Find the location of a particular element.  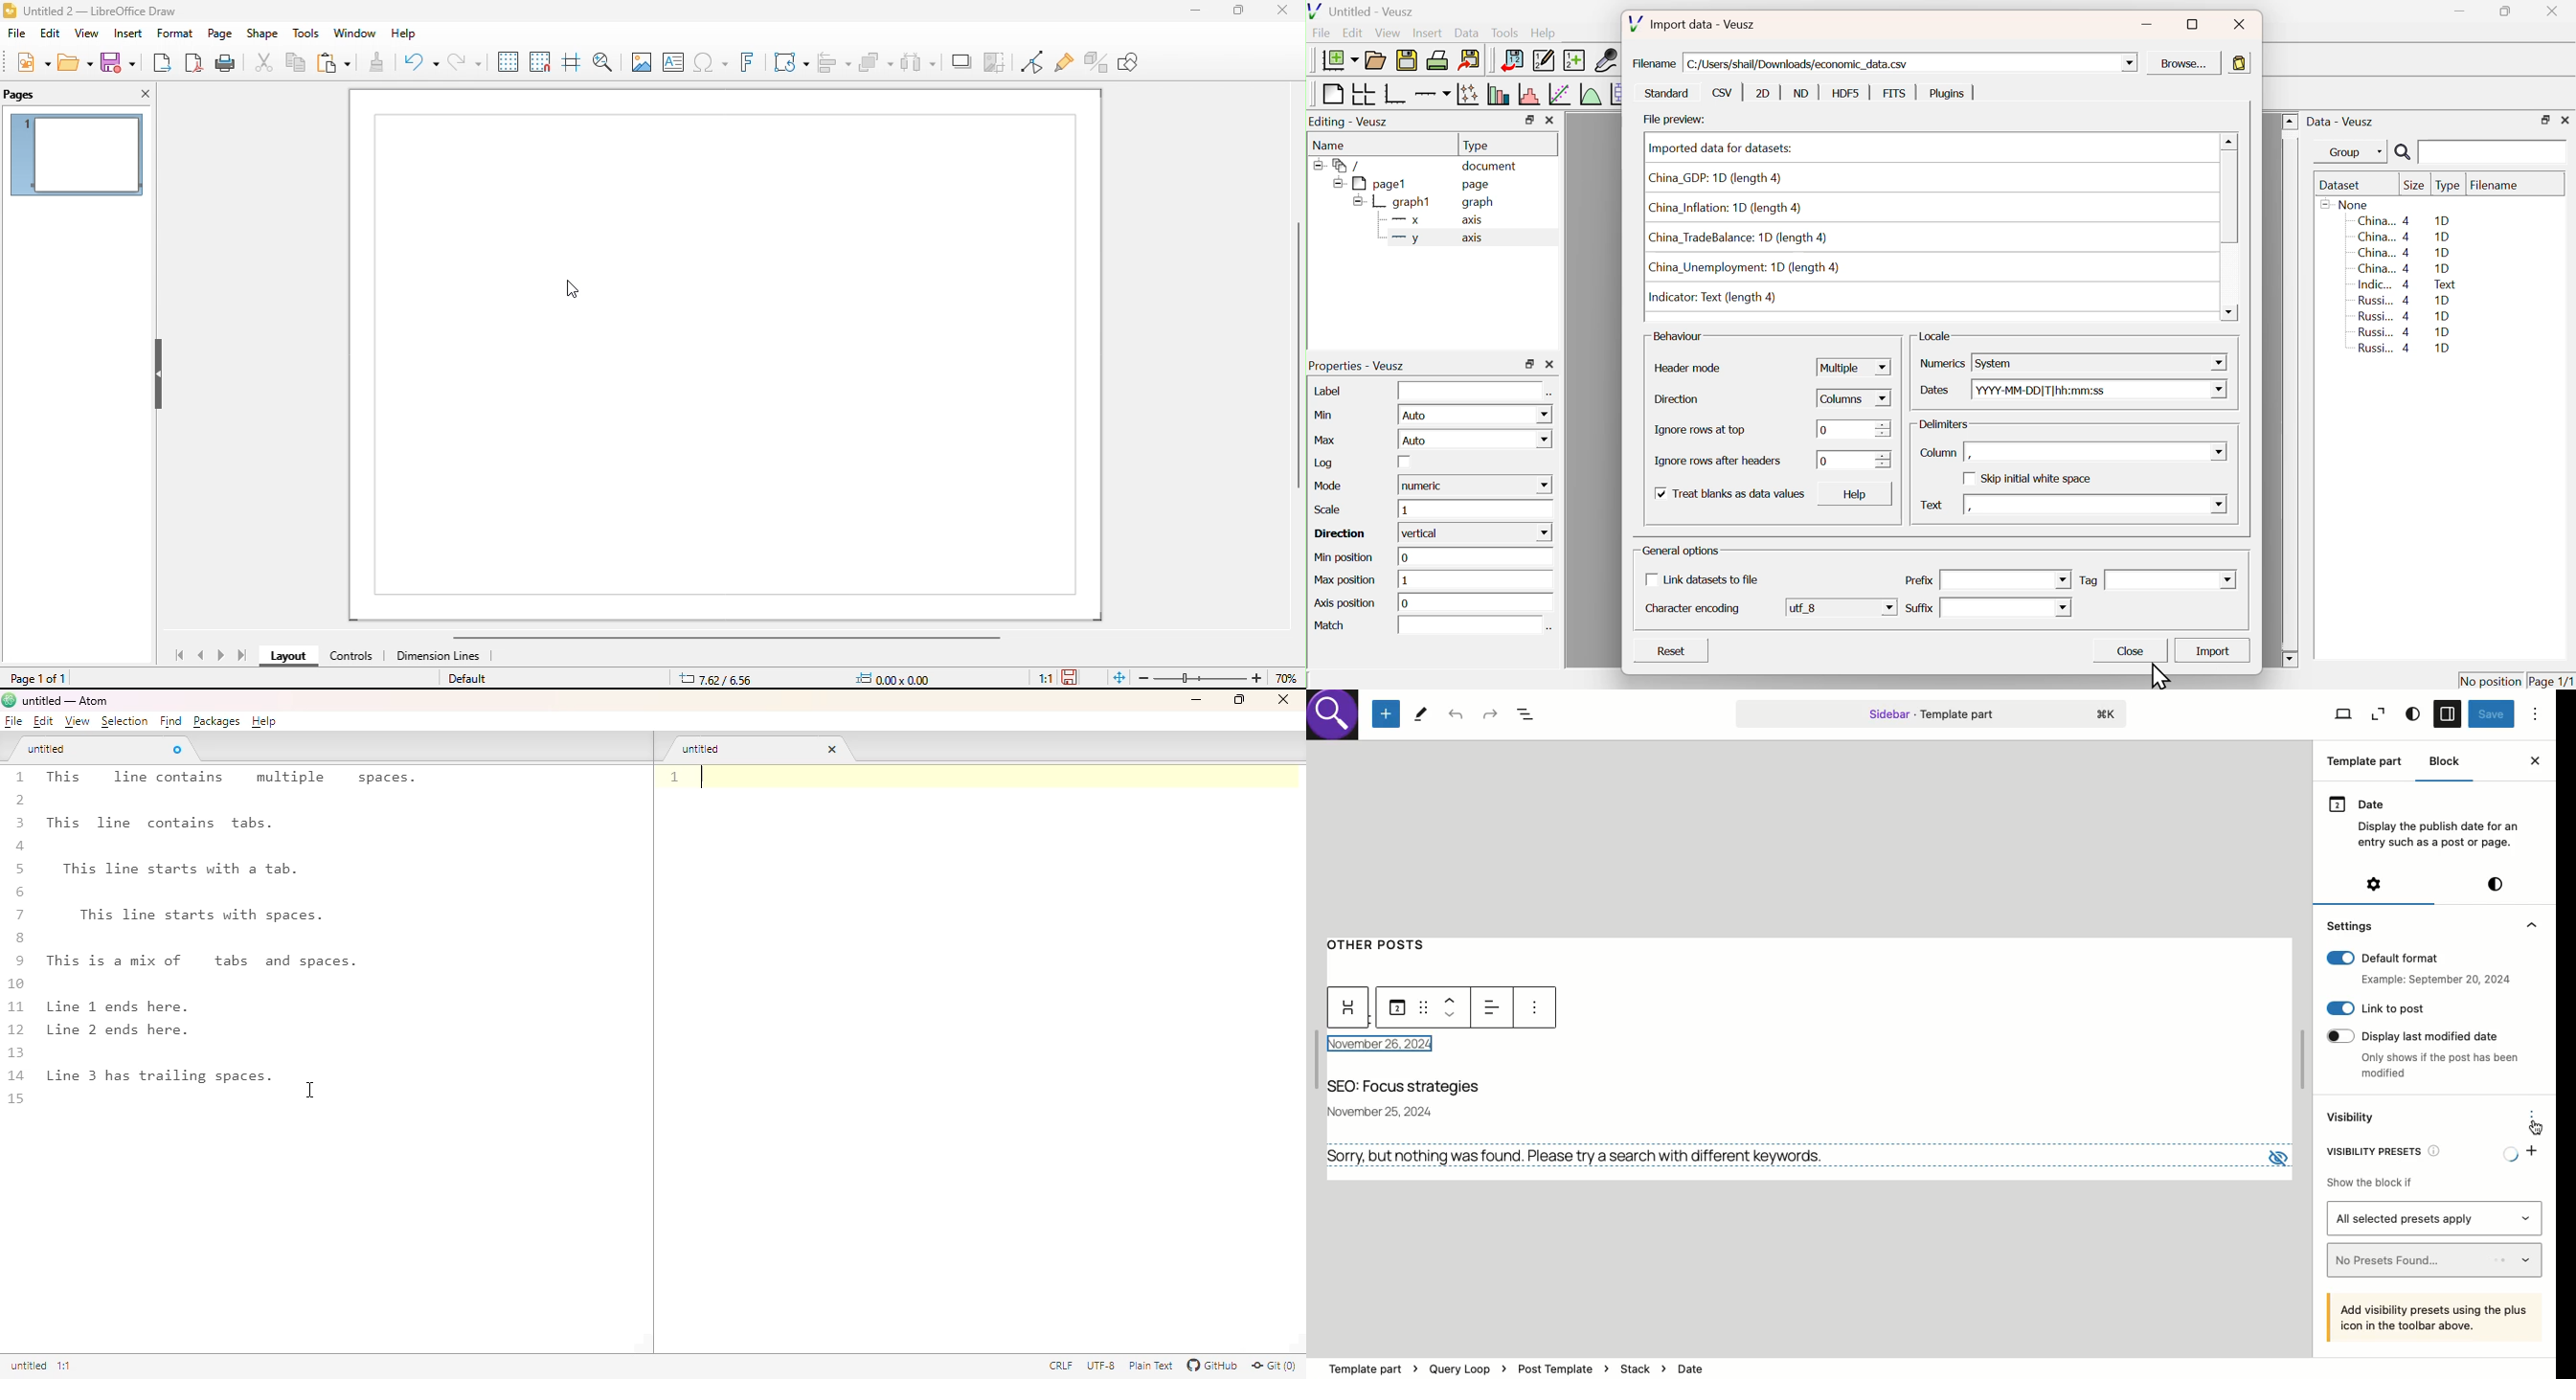

CRLF is located at coordinates (1059, 1365).